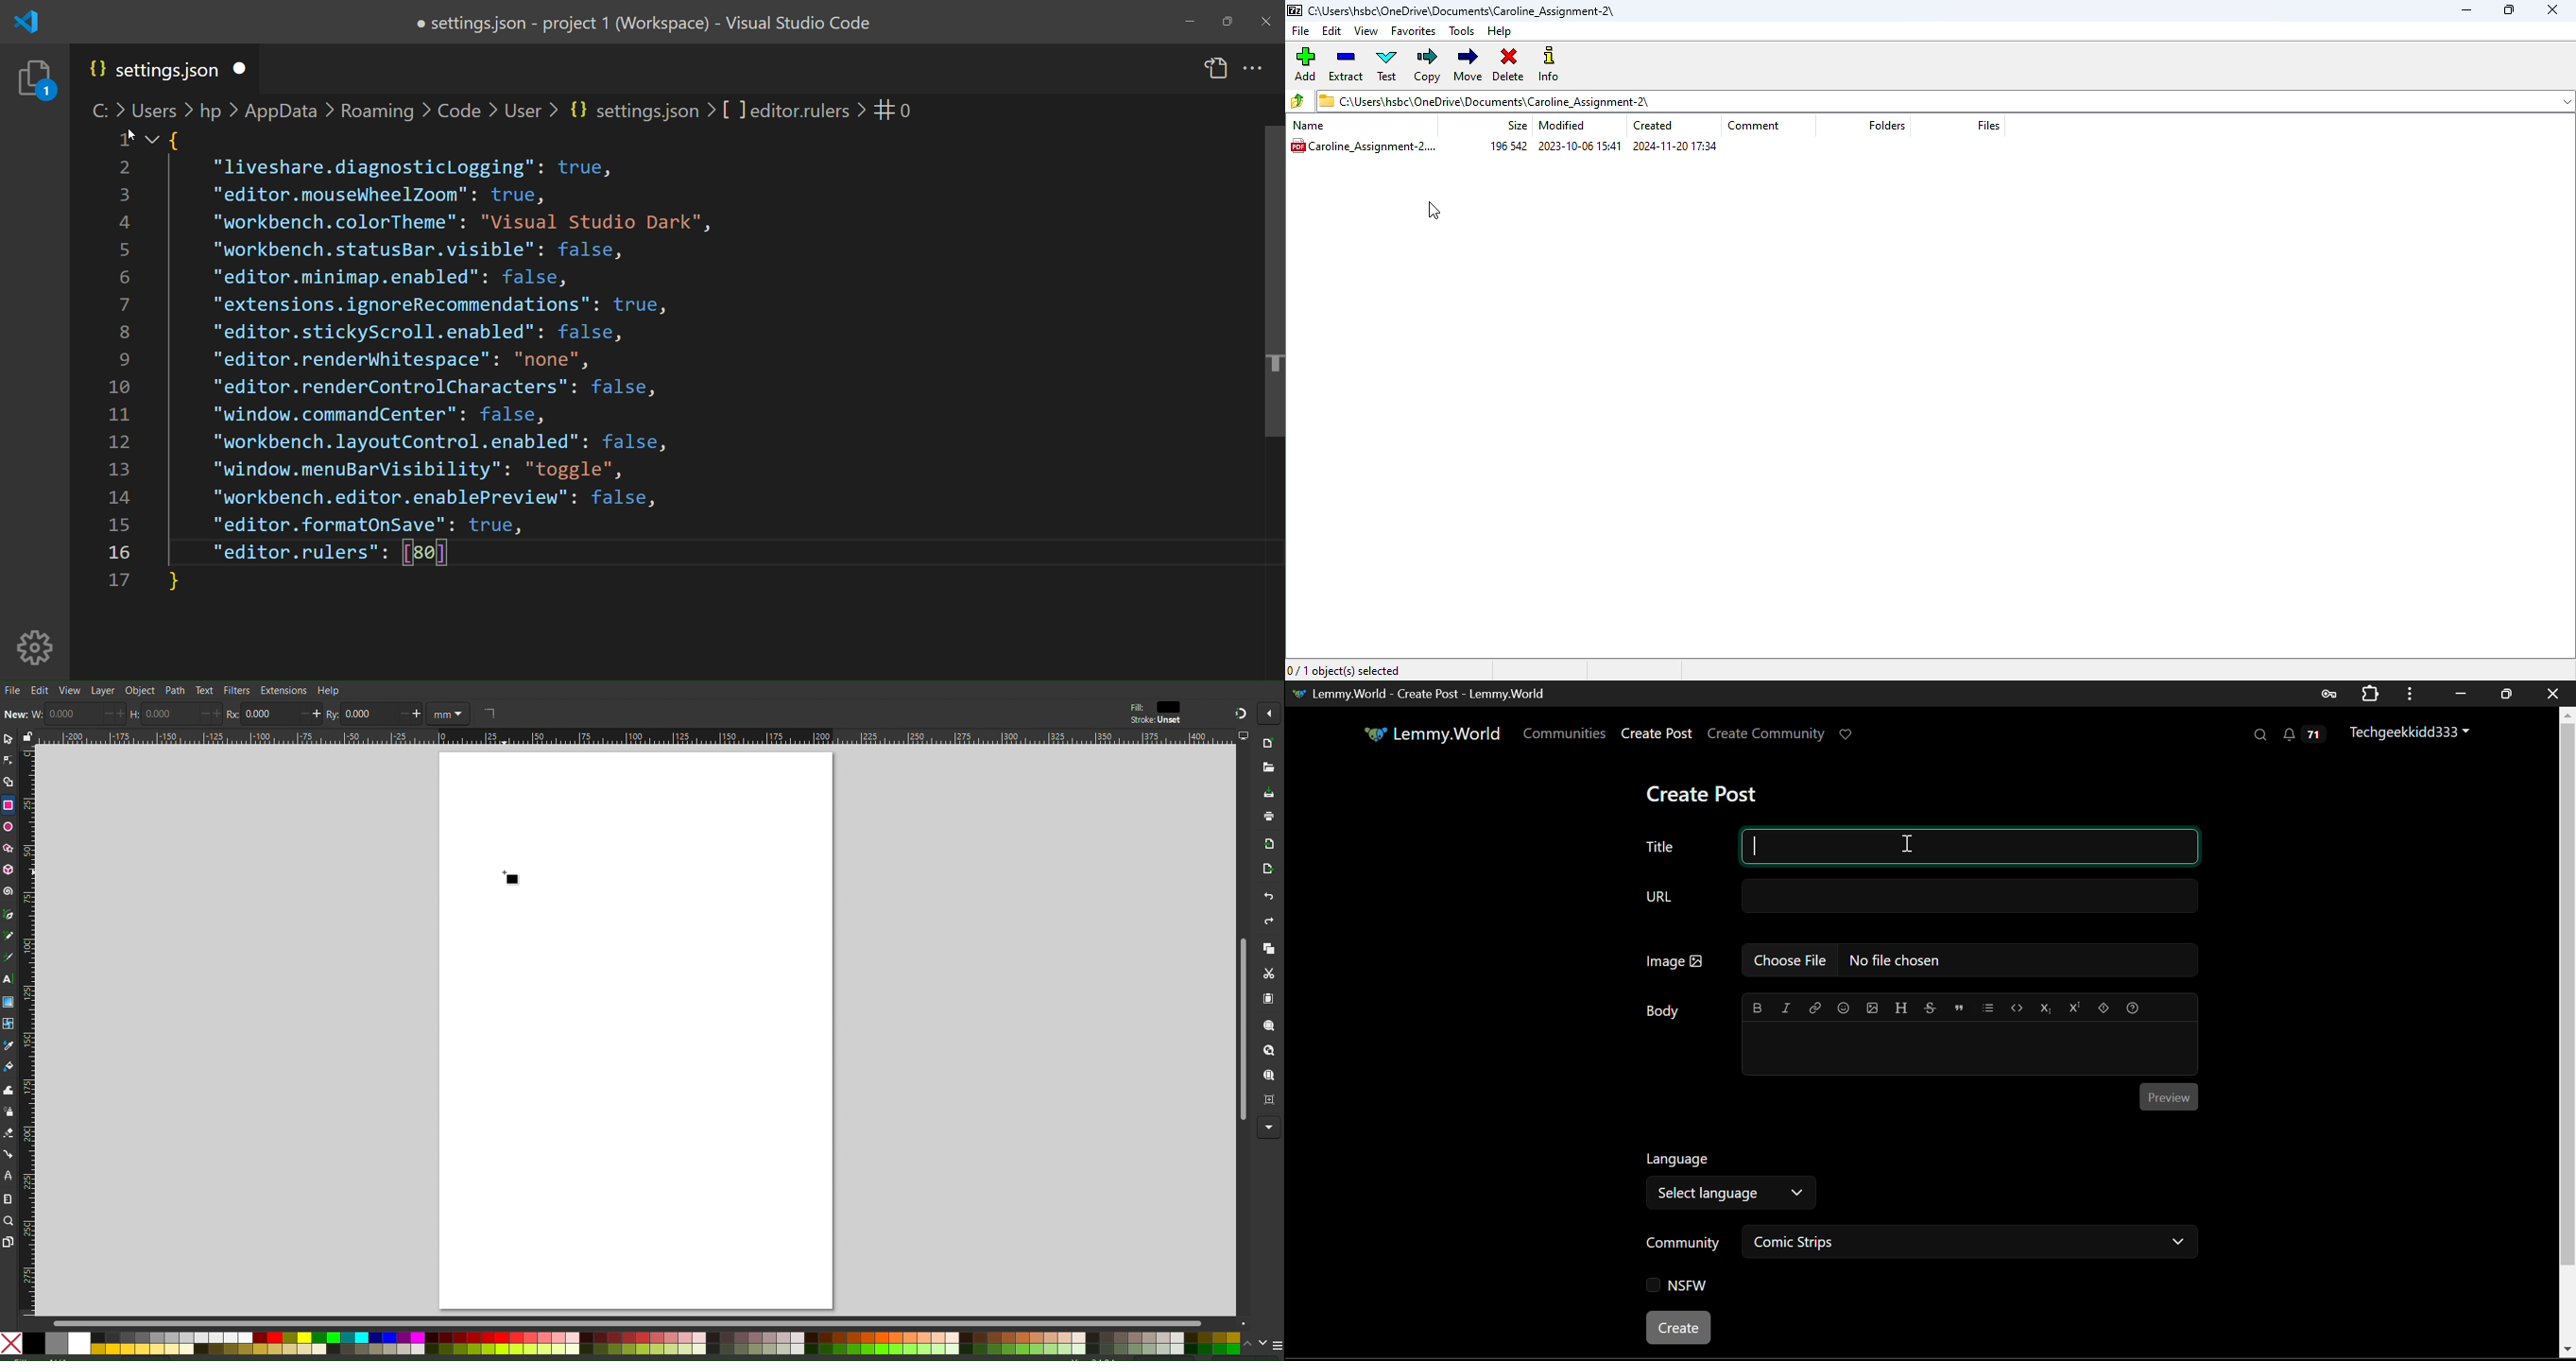  I want to click on 196 542, so click(1510, 146).